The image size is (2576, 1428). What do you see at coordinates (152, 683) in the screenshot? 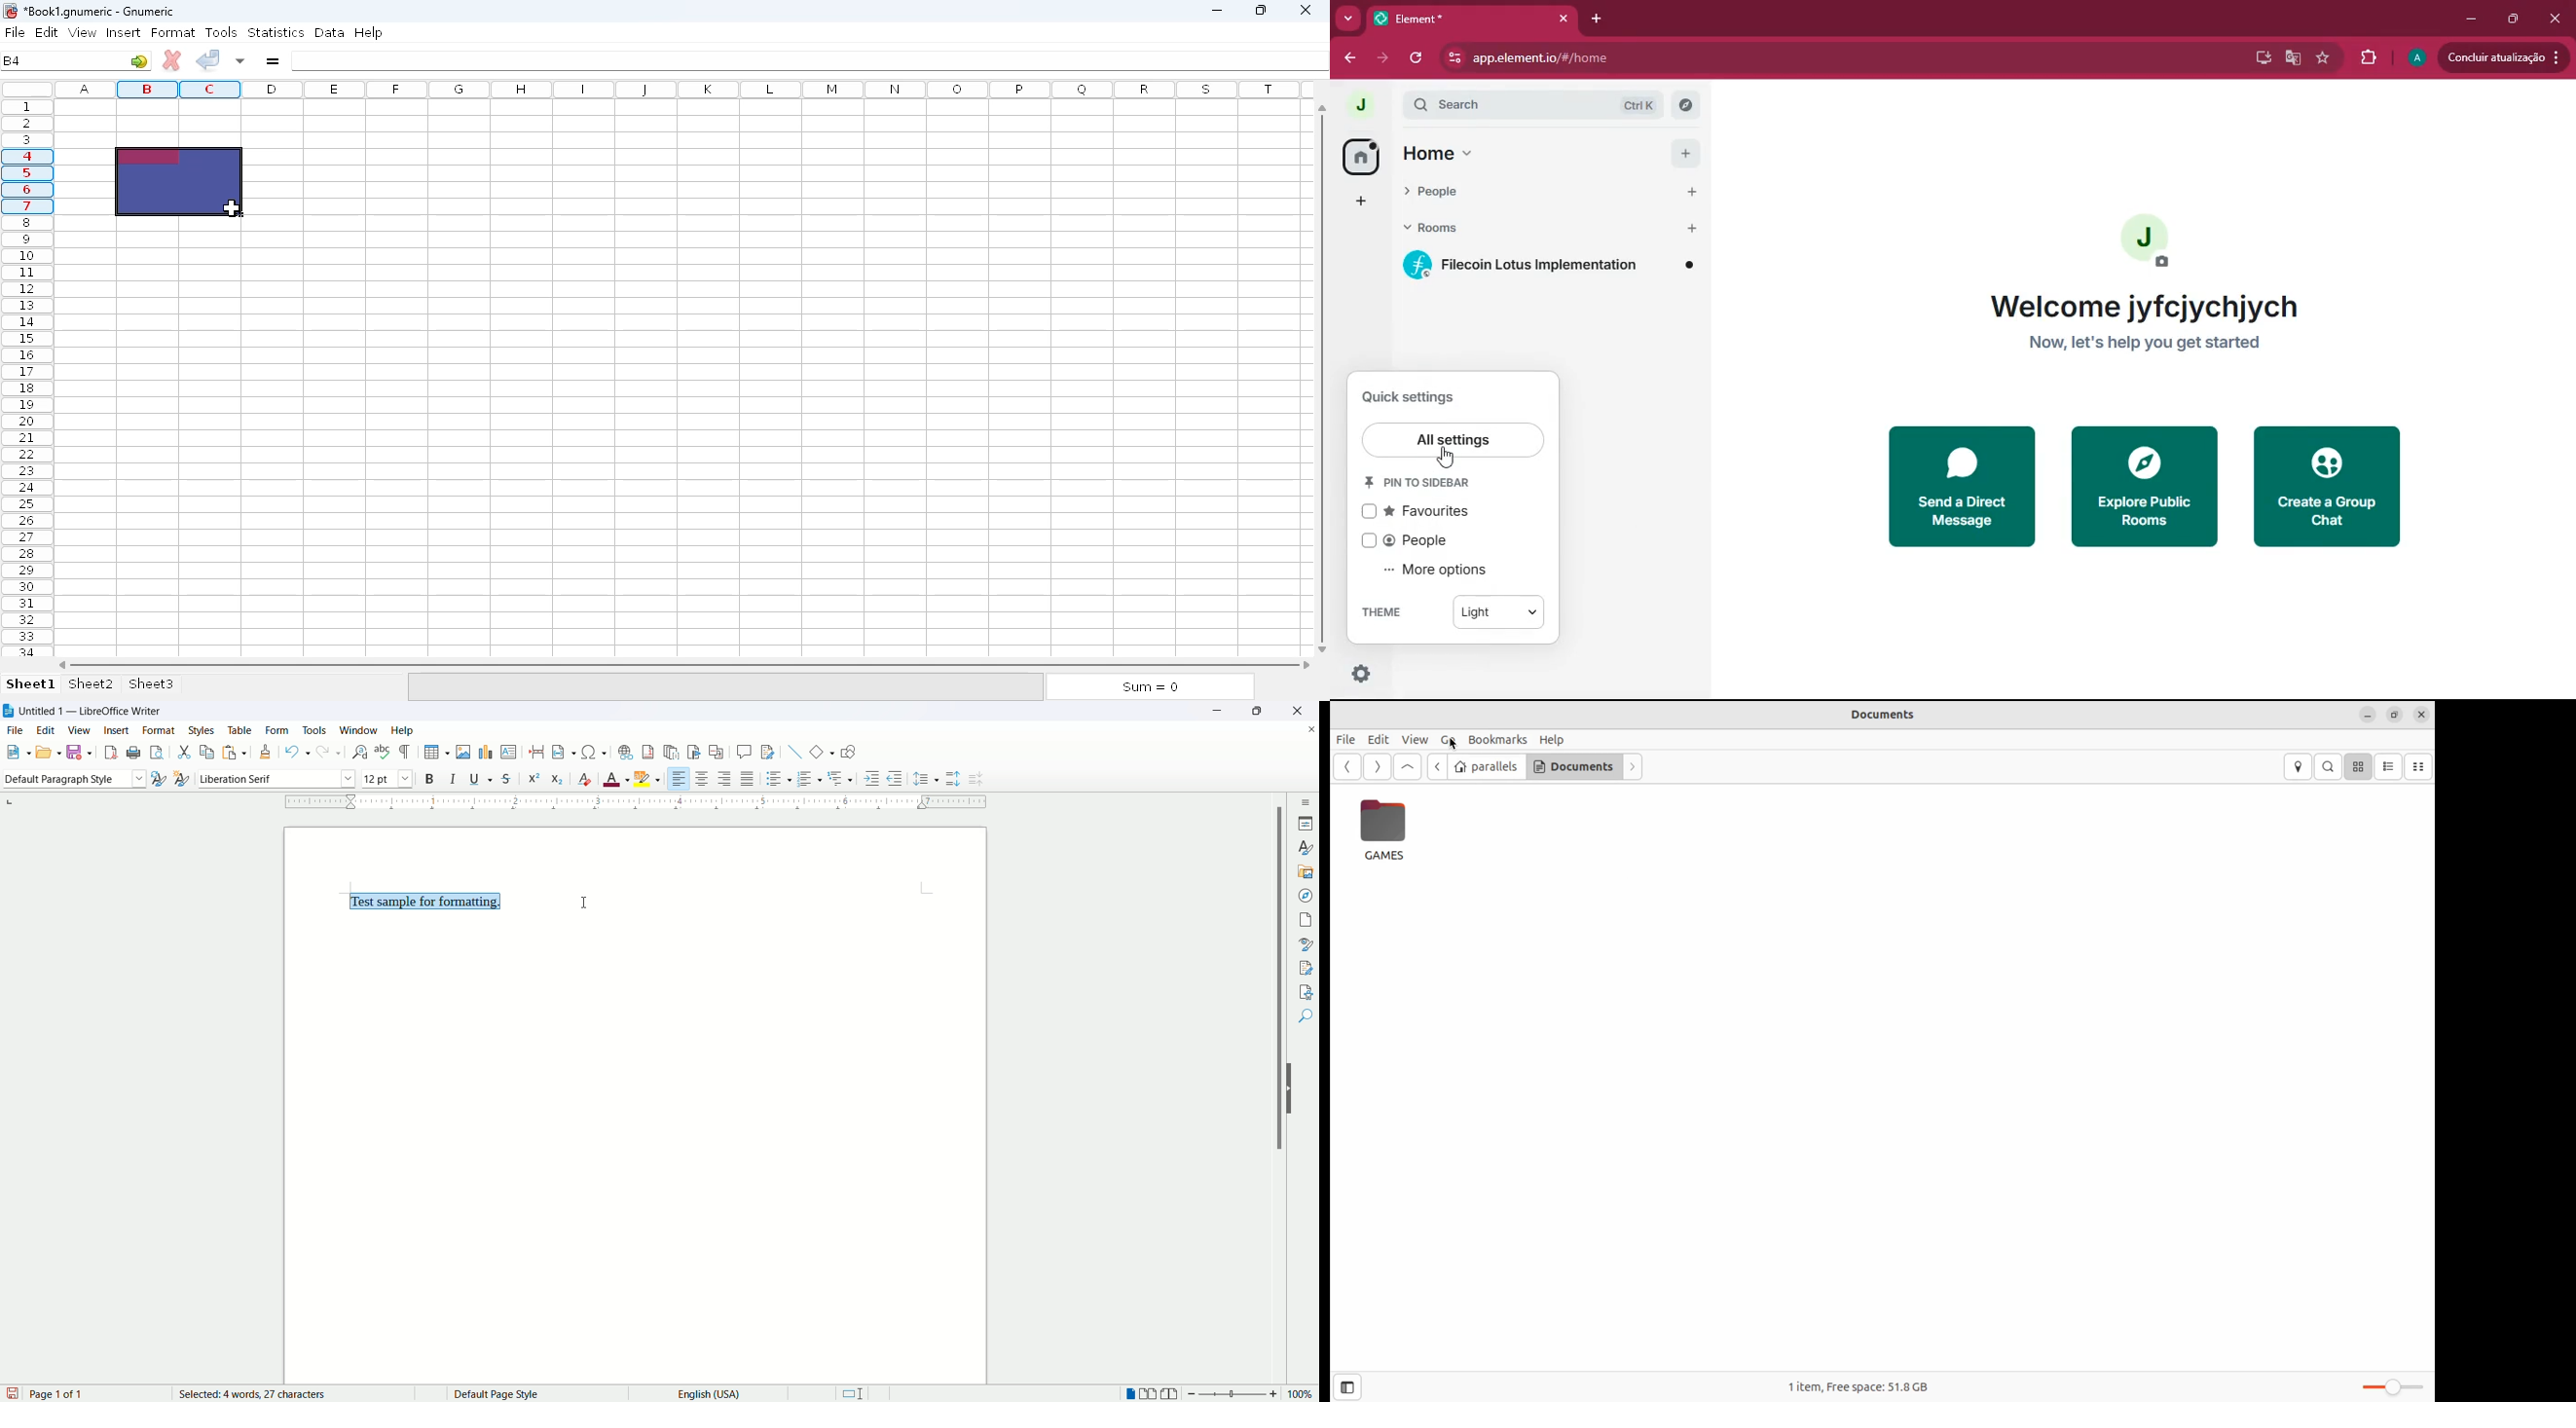
I see `sheet3` at bounding box center [152, 683].